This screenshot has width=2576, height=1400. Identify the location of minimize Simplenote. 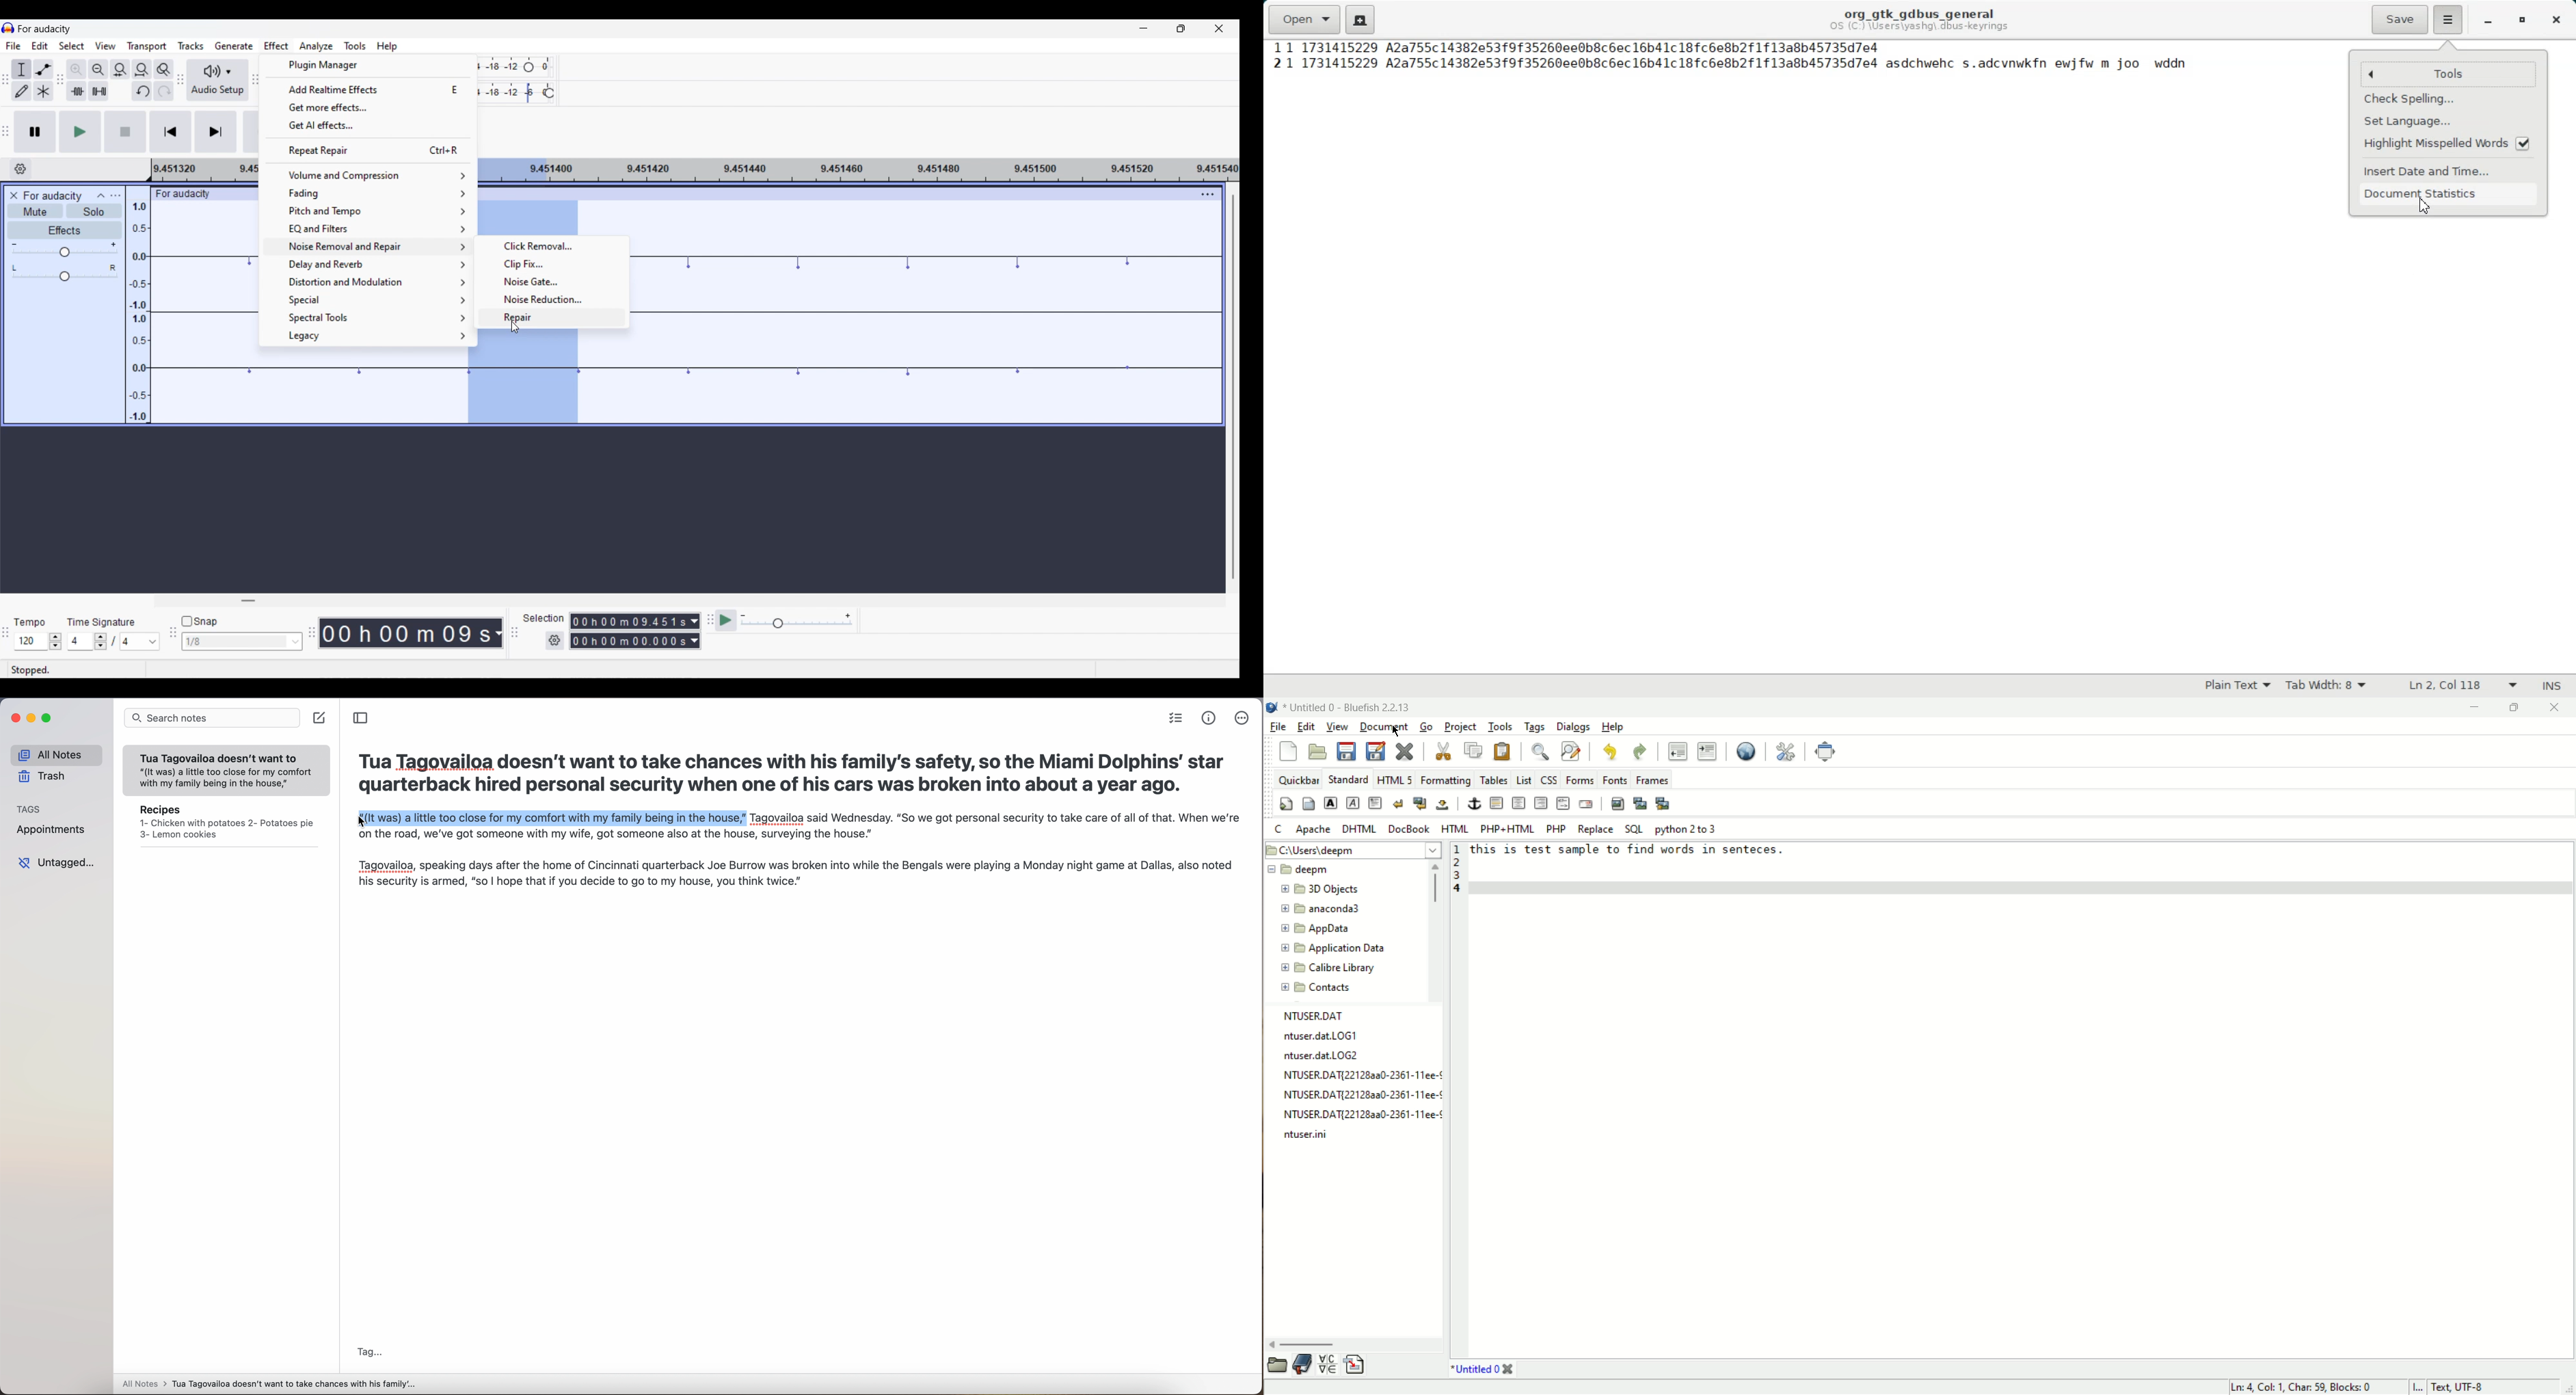
(32, 718).